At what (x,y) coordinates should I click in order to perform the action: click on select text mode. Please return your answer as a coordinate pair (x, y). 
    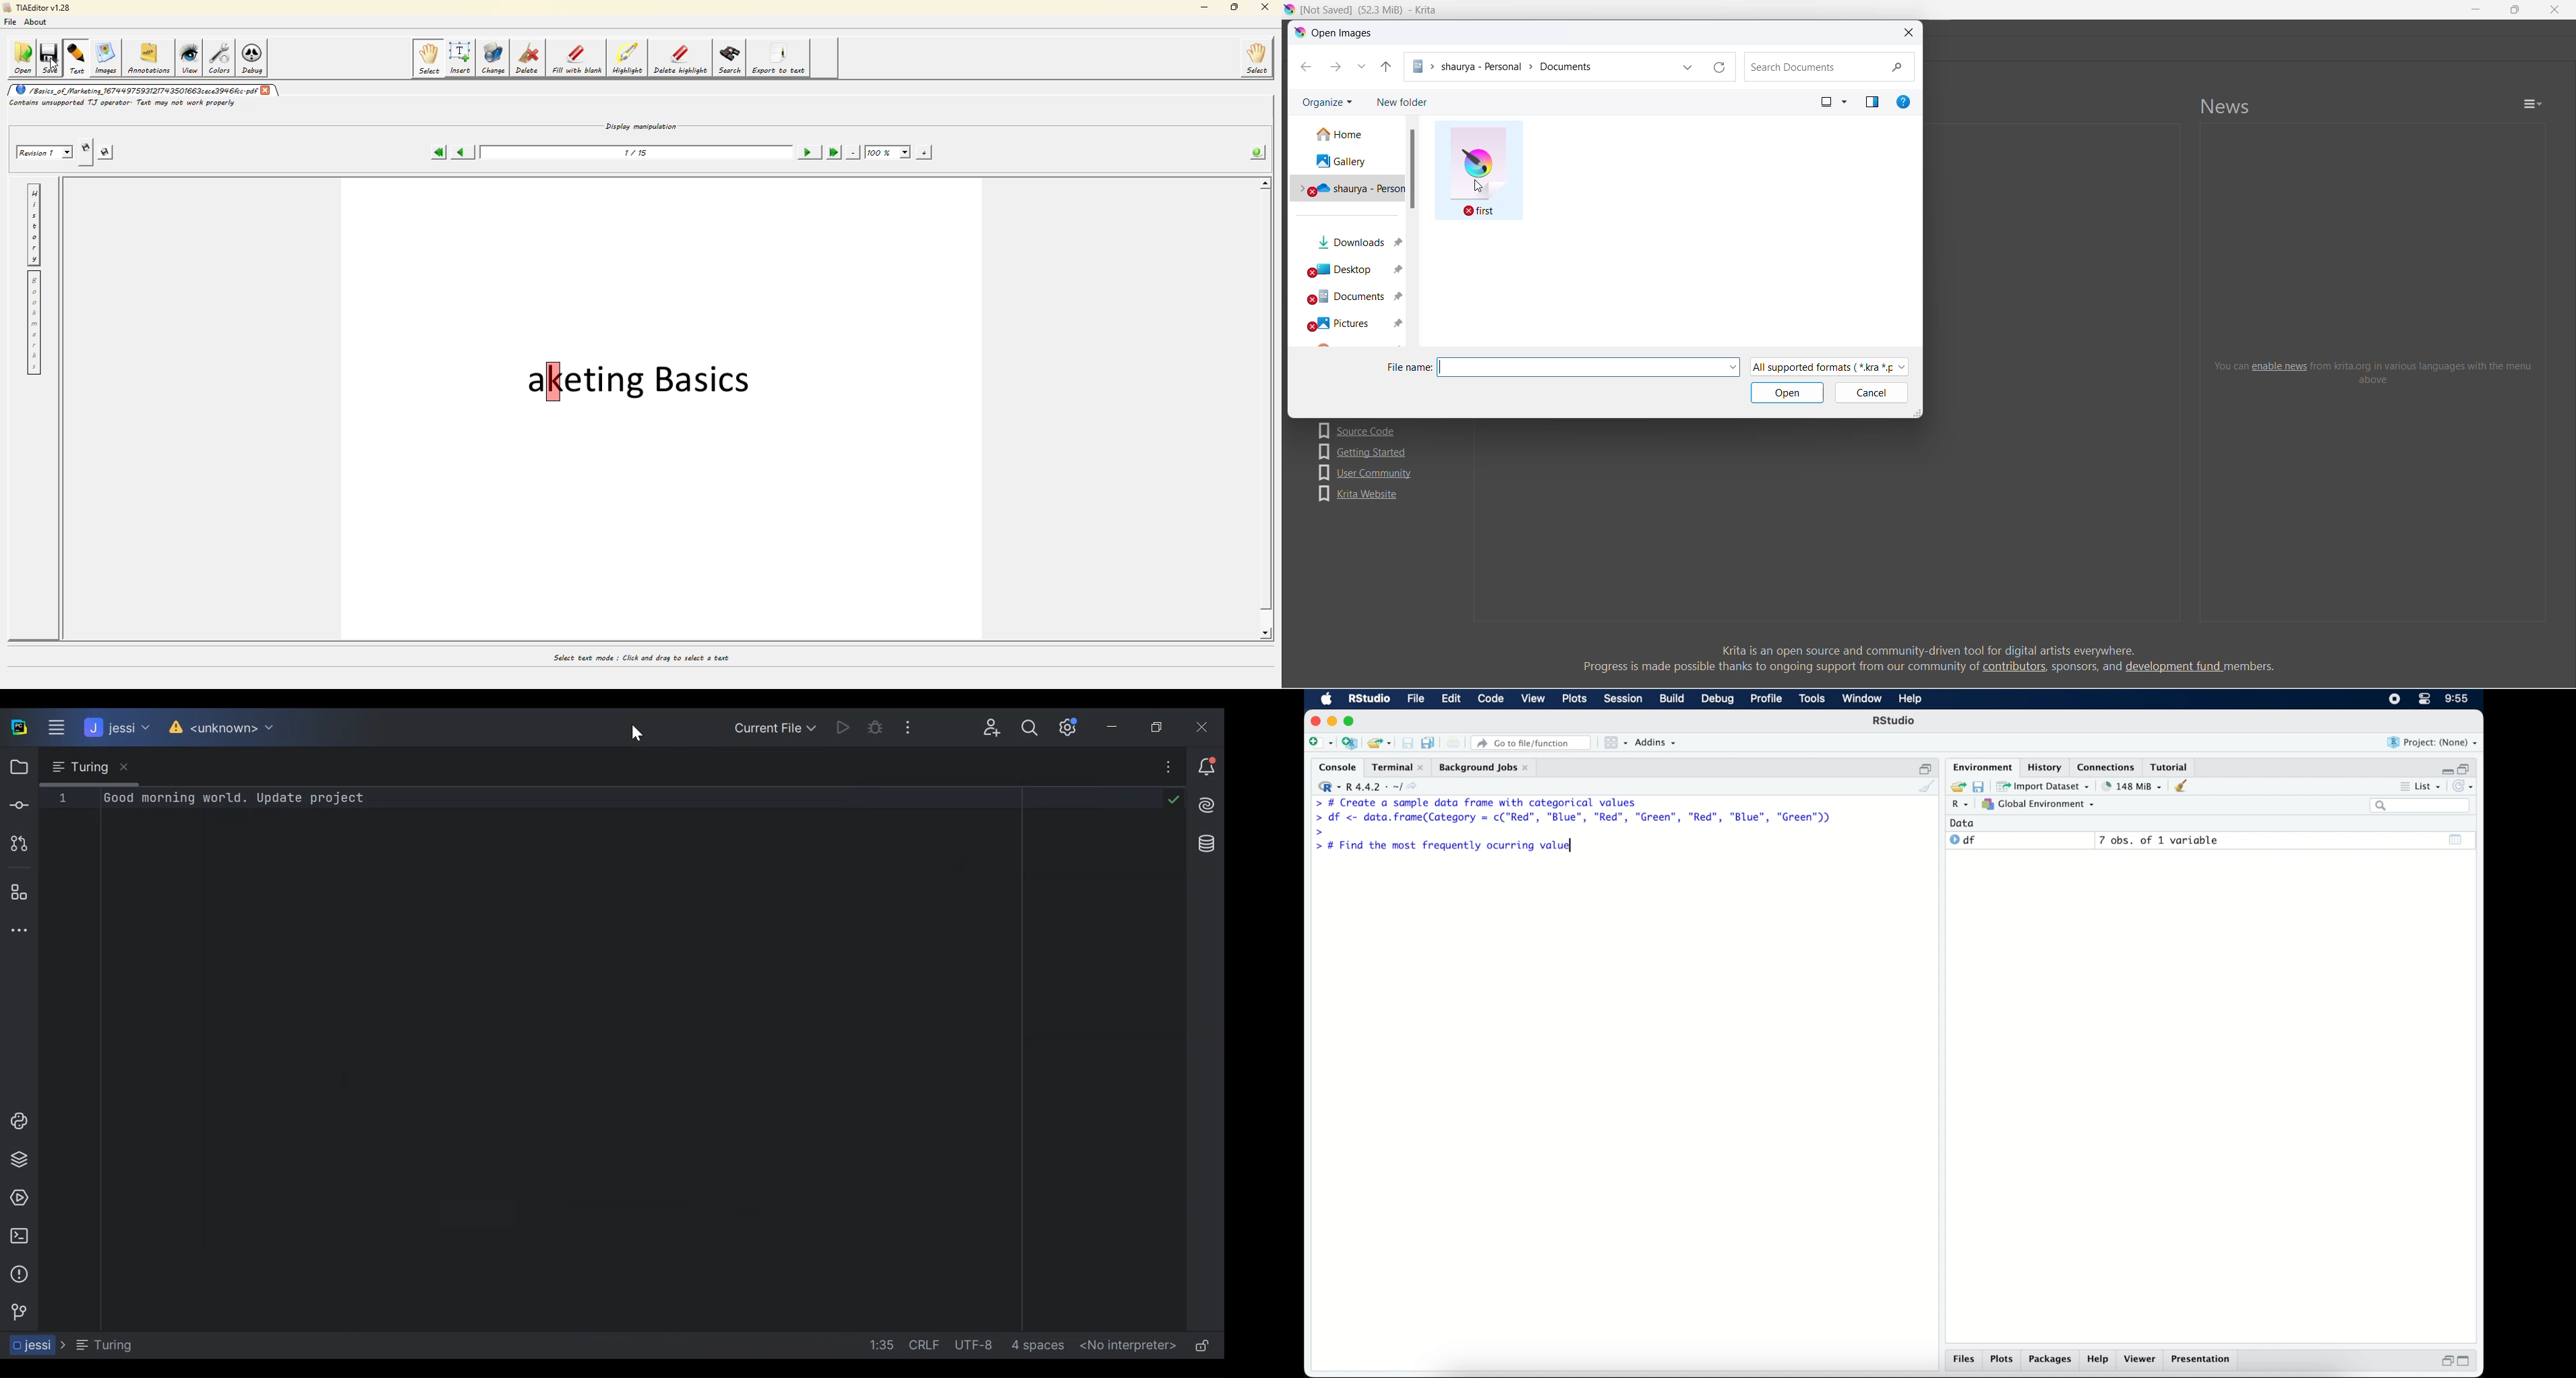
    Looking at the image, I should click on (640, 656).